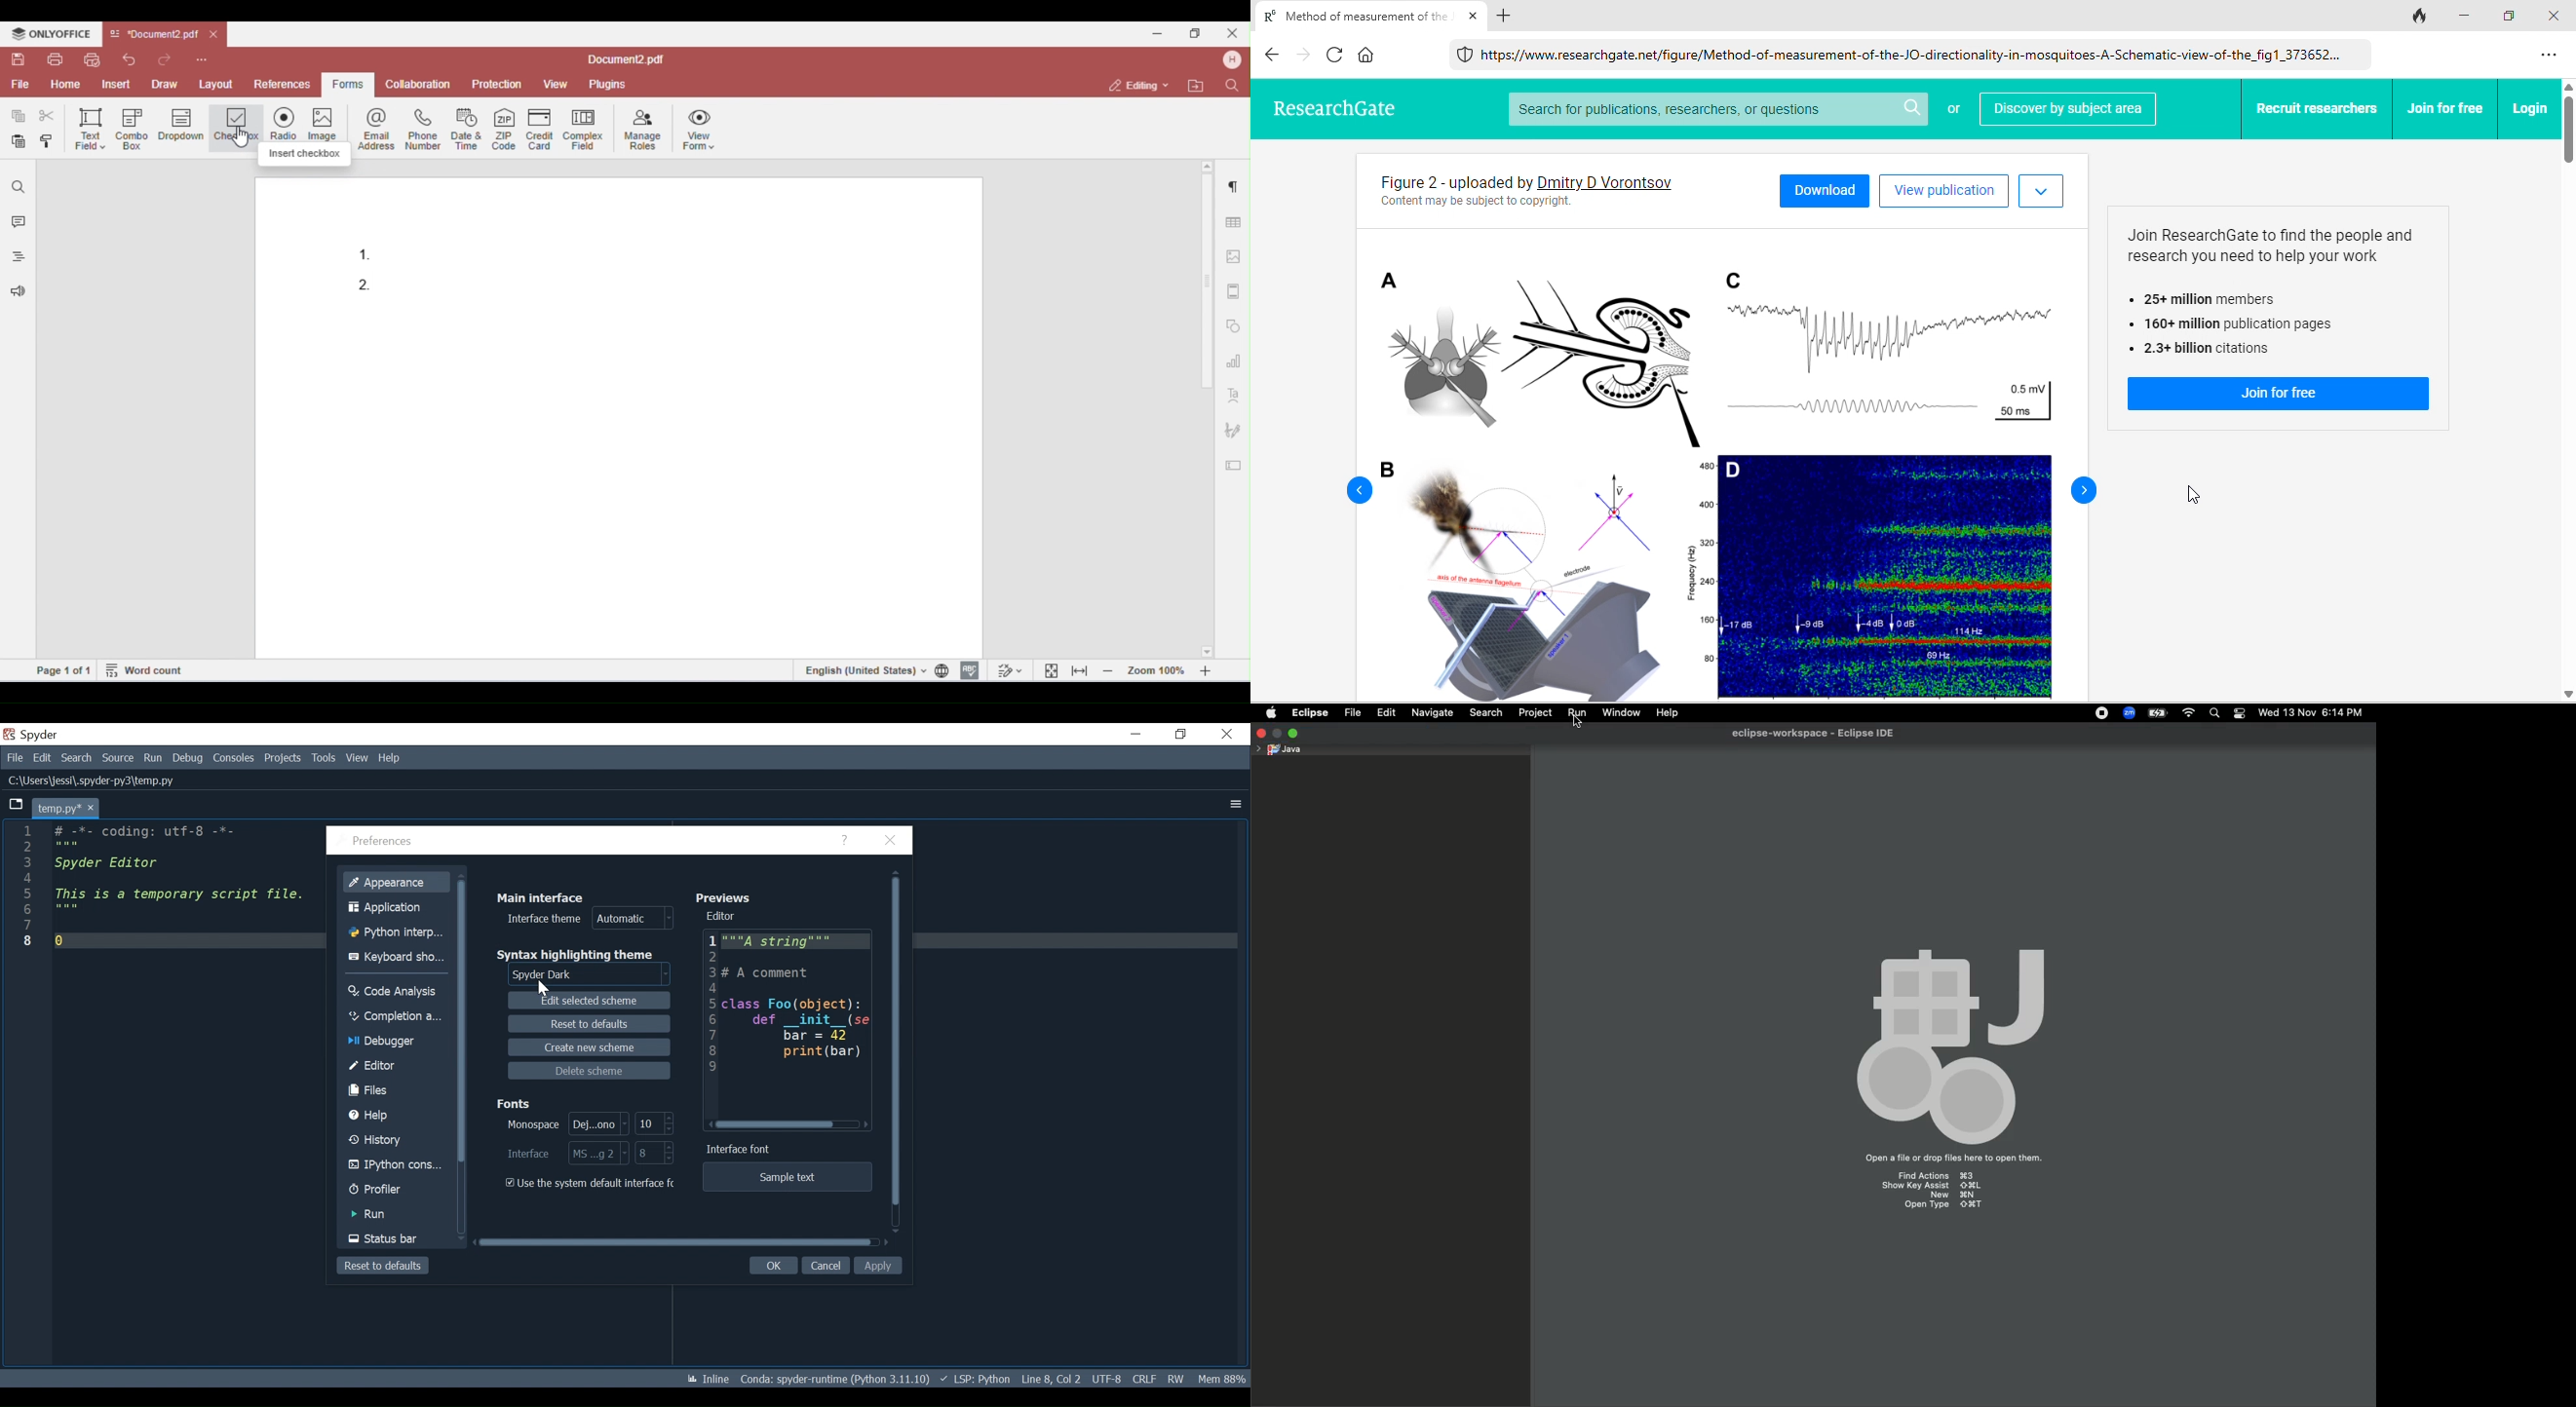 The image size is (2576, 1428). What do you see at coordinates (358, 759) in the screenshot?
I see `View` at bounding box center [358, 759].